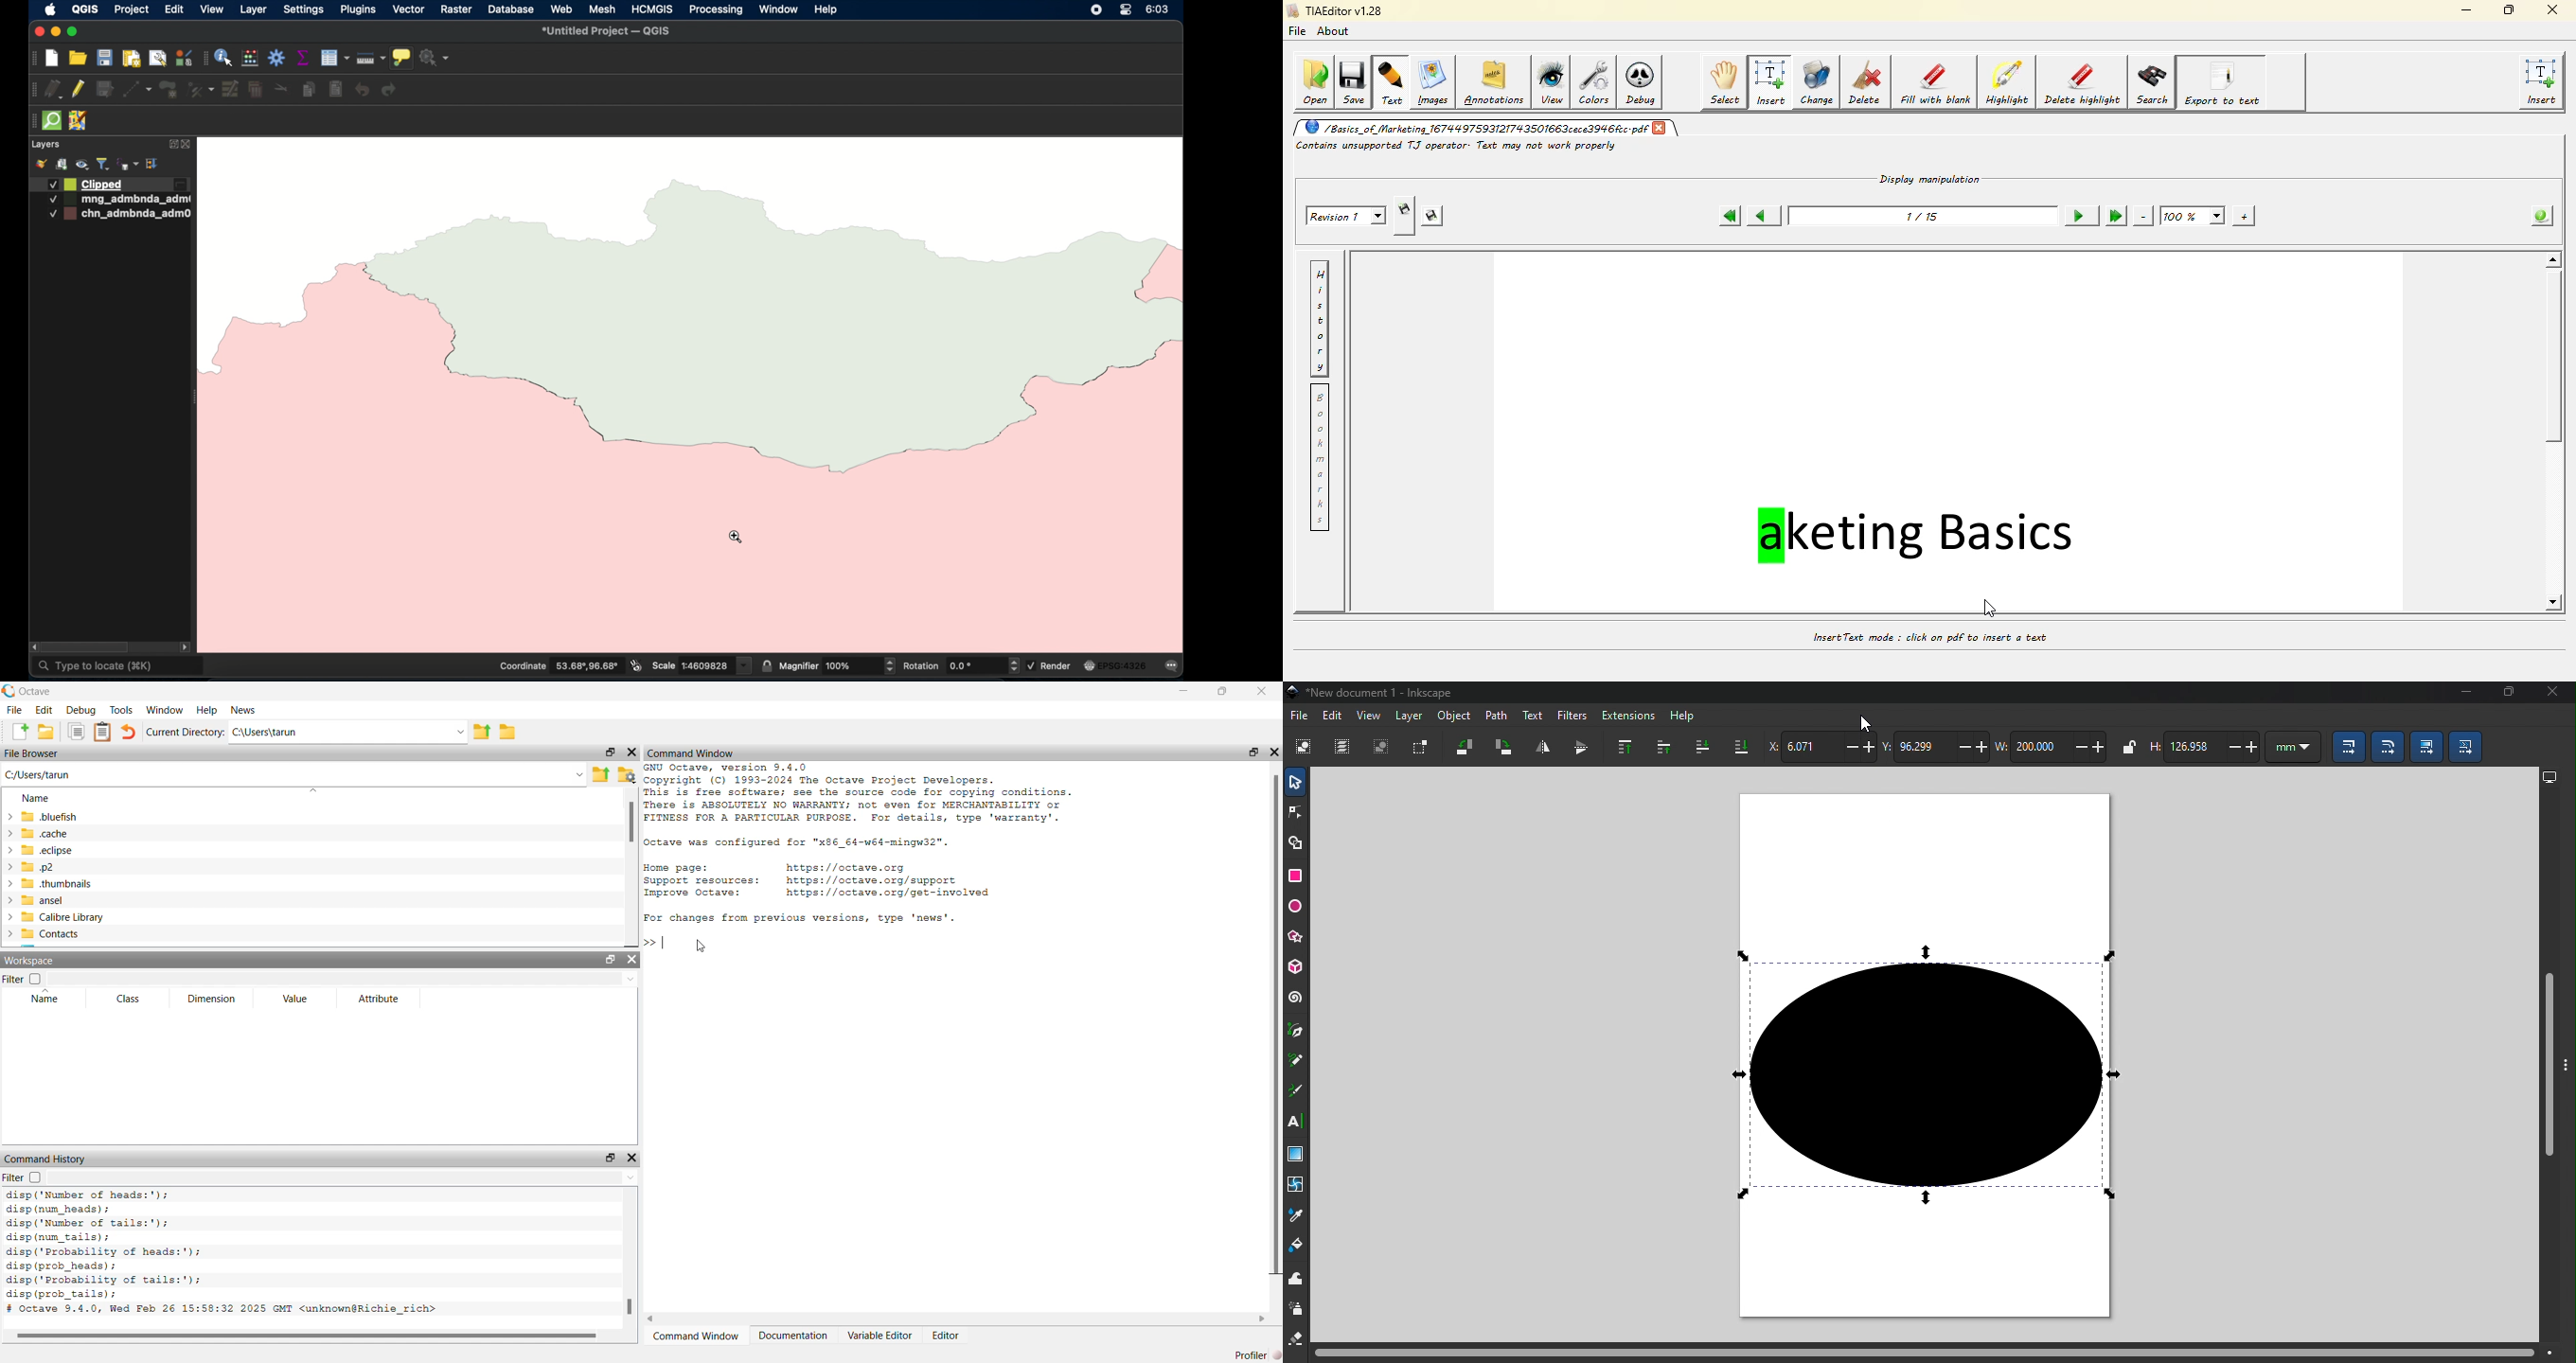  What do you see at coordinates (1680, 714) in the screenshot?
I see `Help` at bounding box center [1680, 714].